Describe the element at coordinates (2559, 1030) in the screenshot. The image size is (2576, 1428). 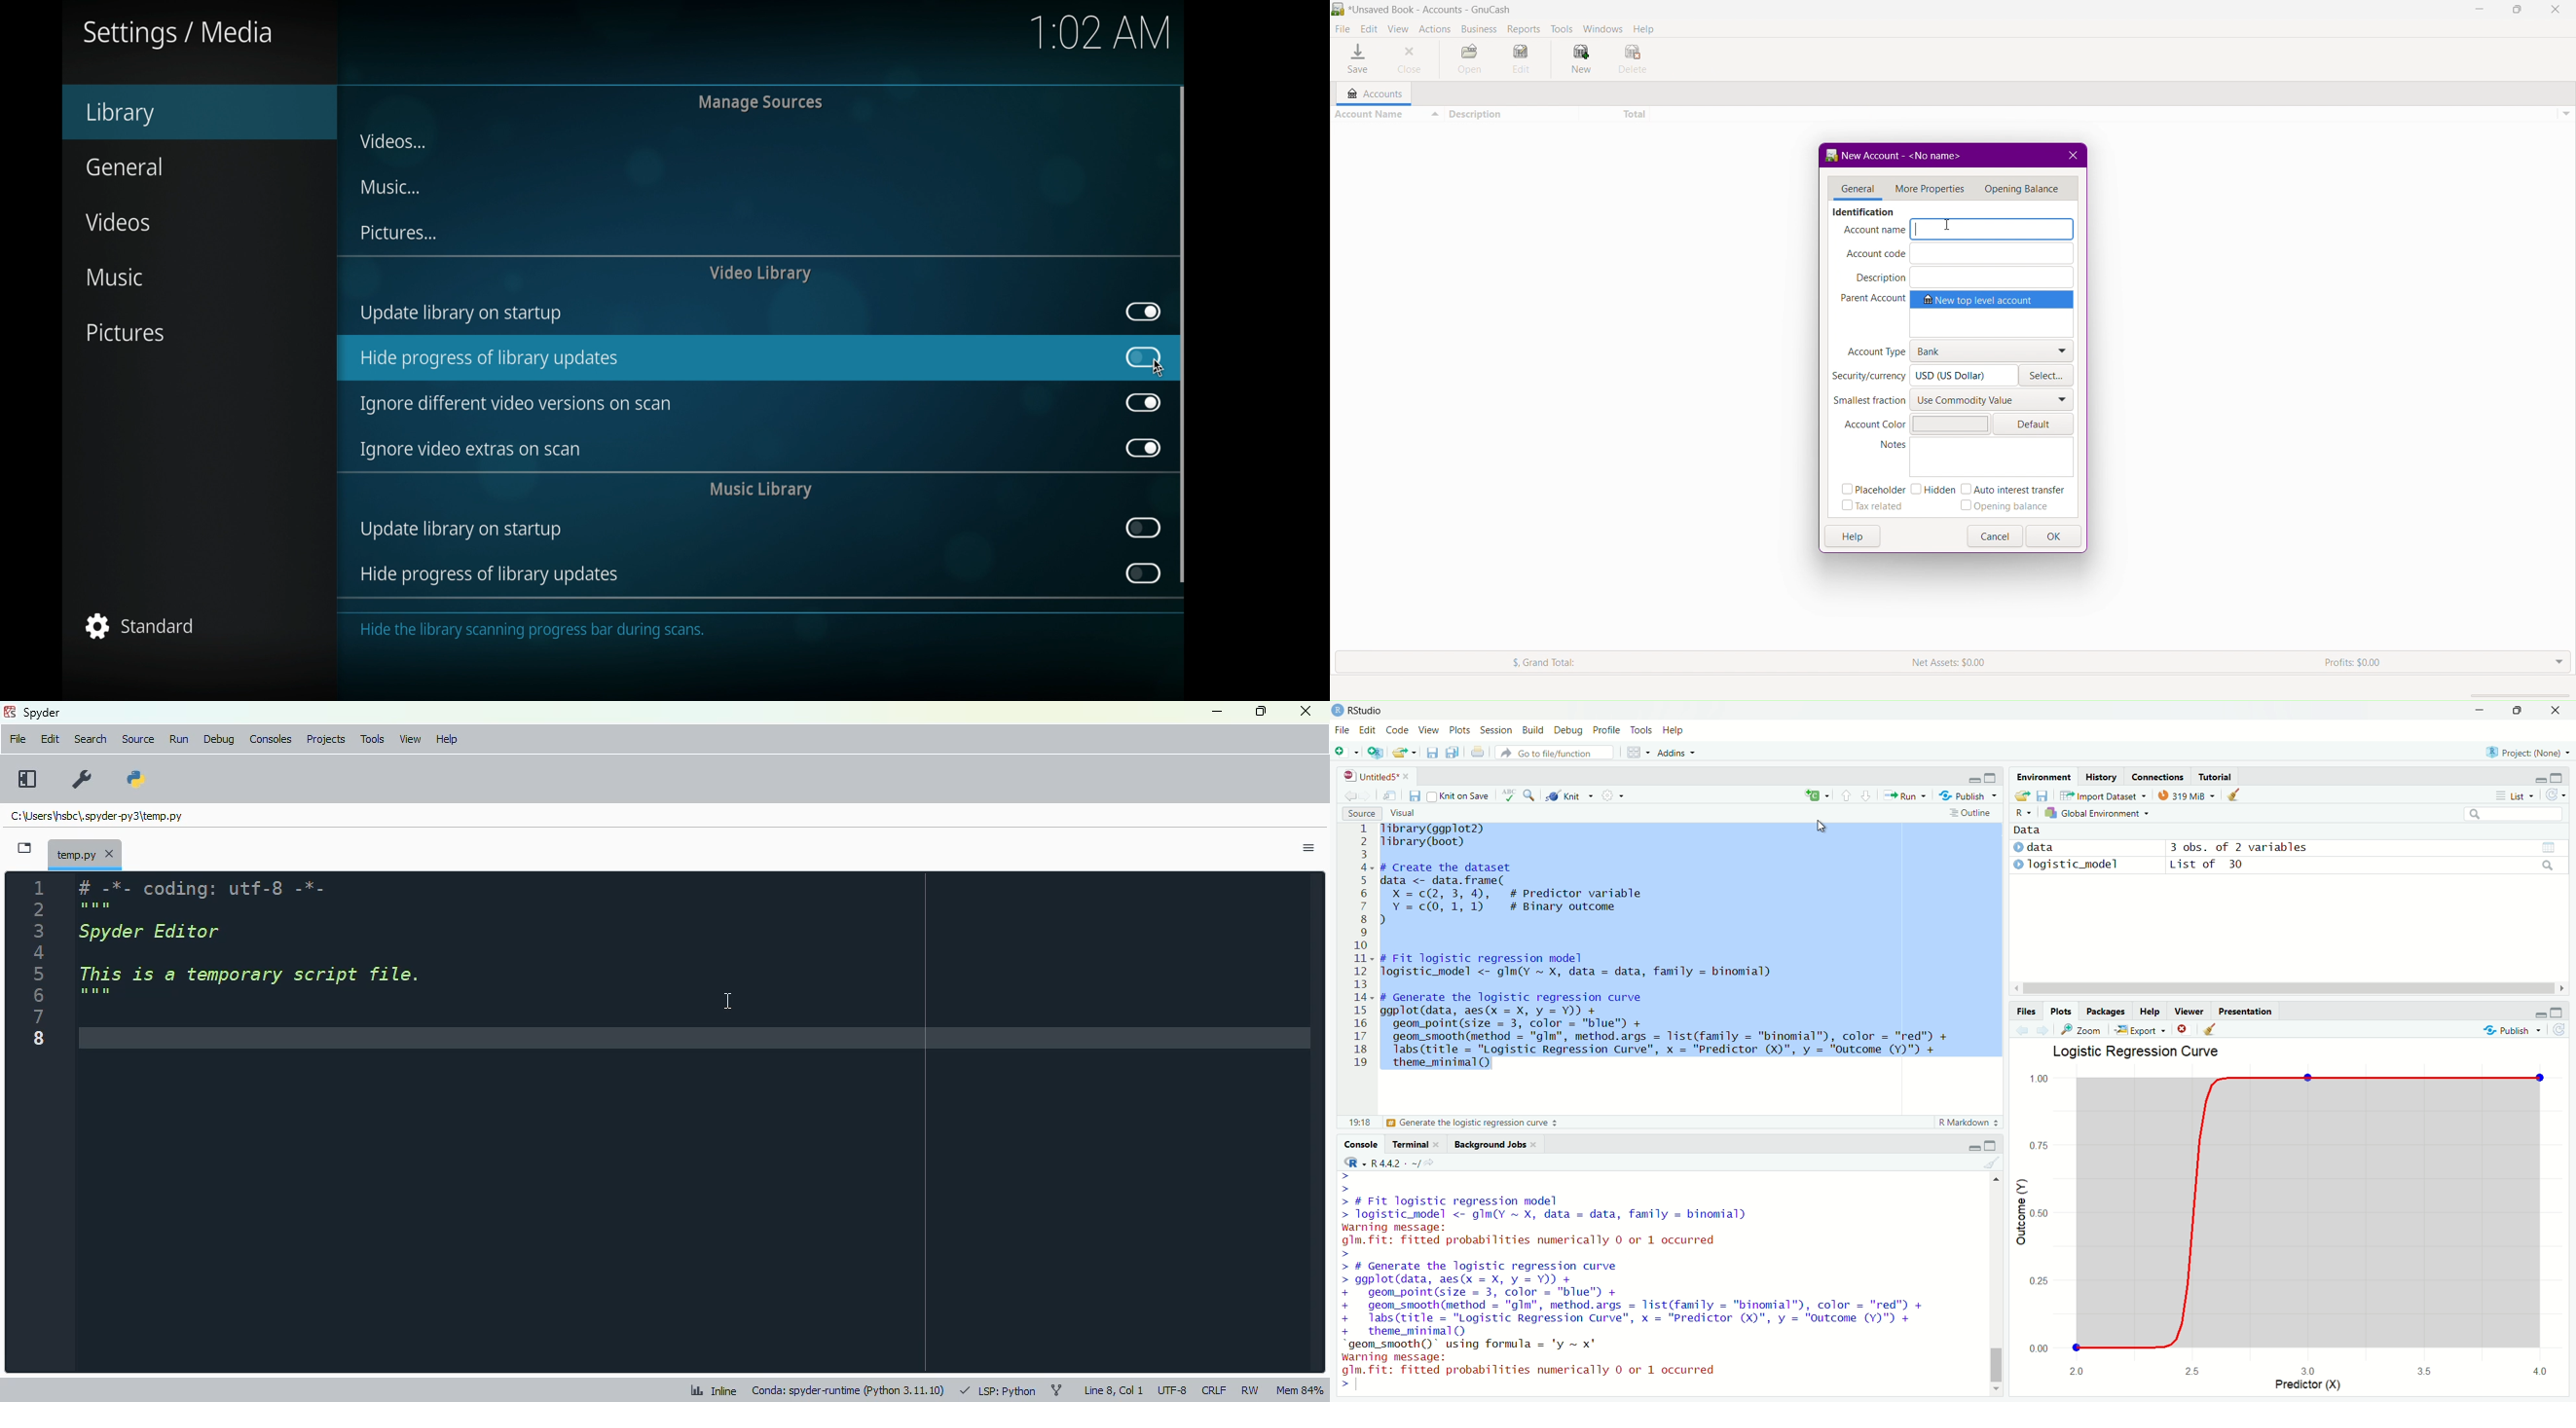
I see `Refresh current plot` at that location.